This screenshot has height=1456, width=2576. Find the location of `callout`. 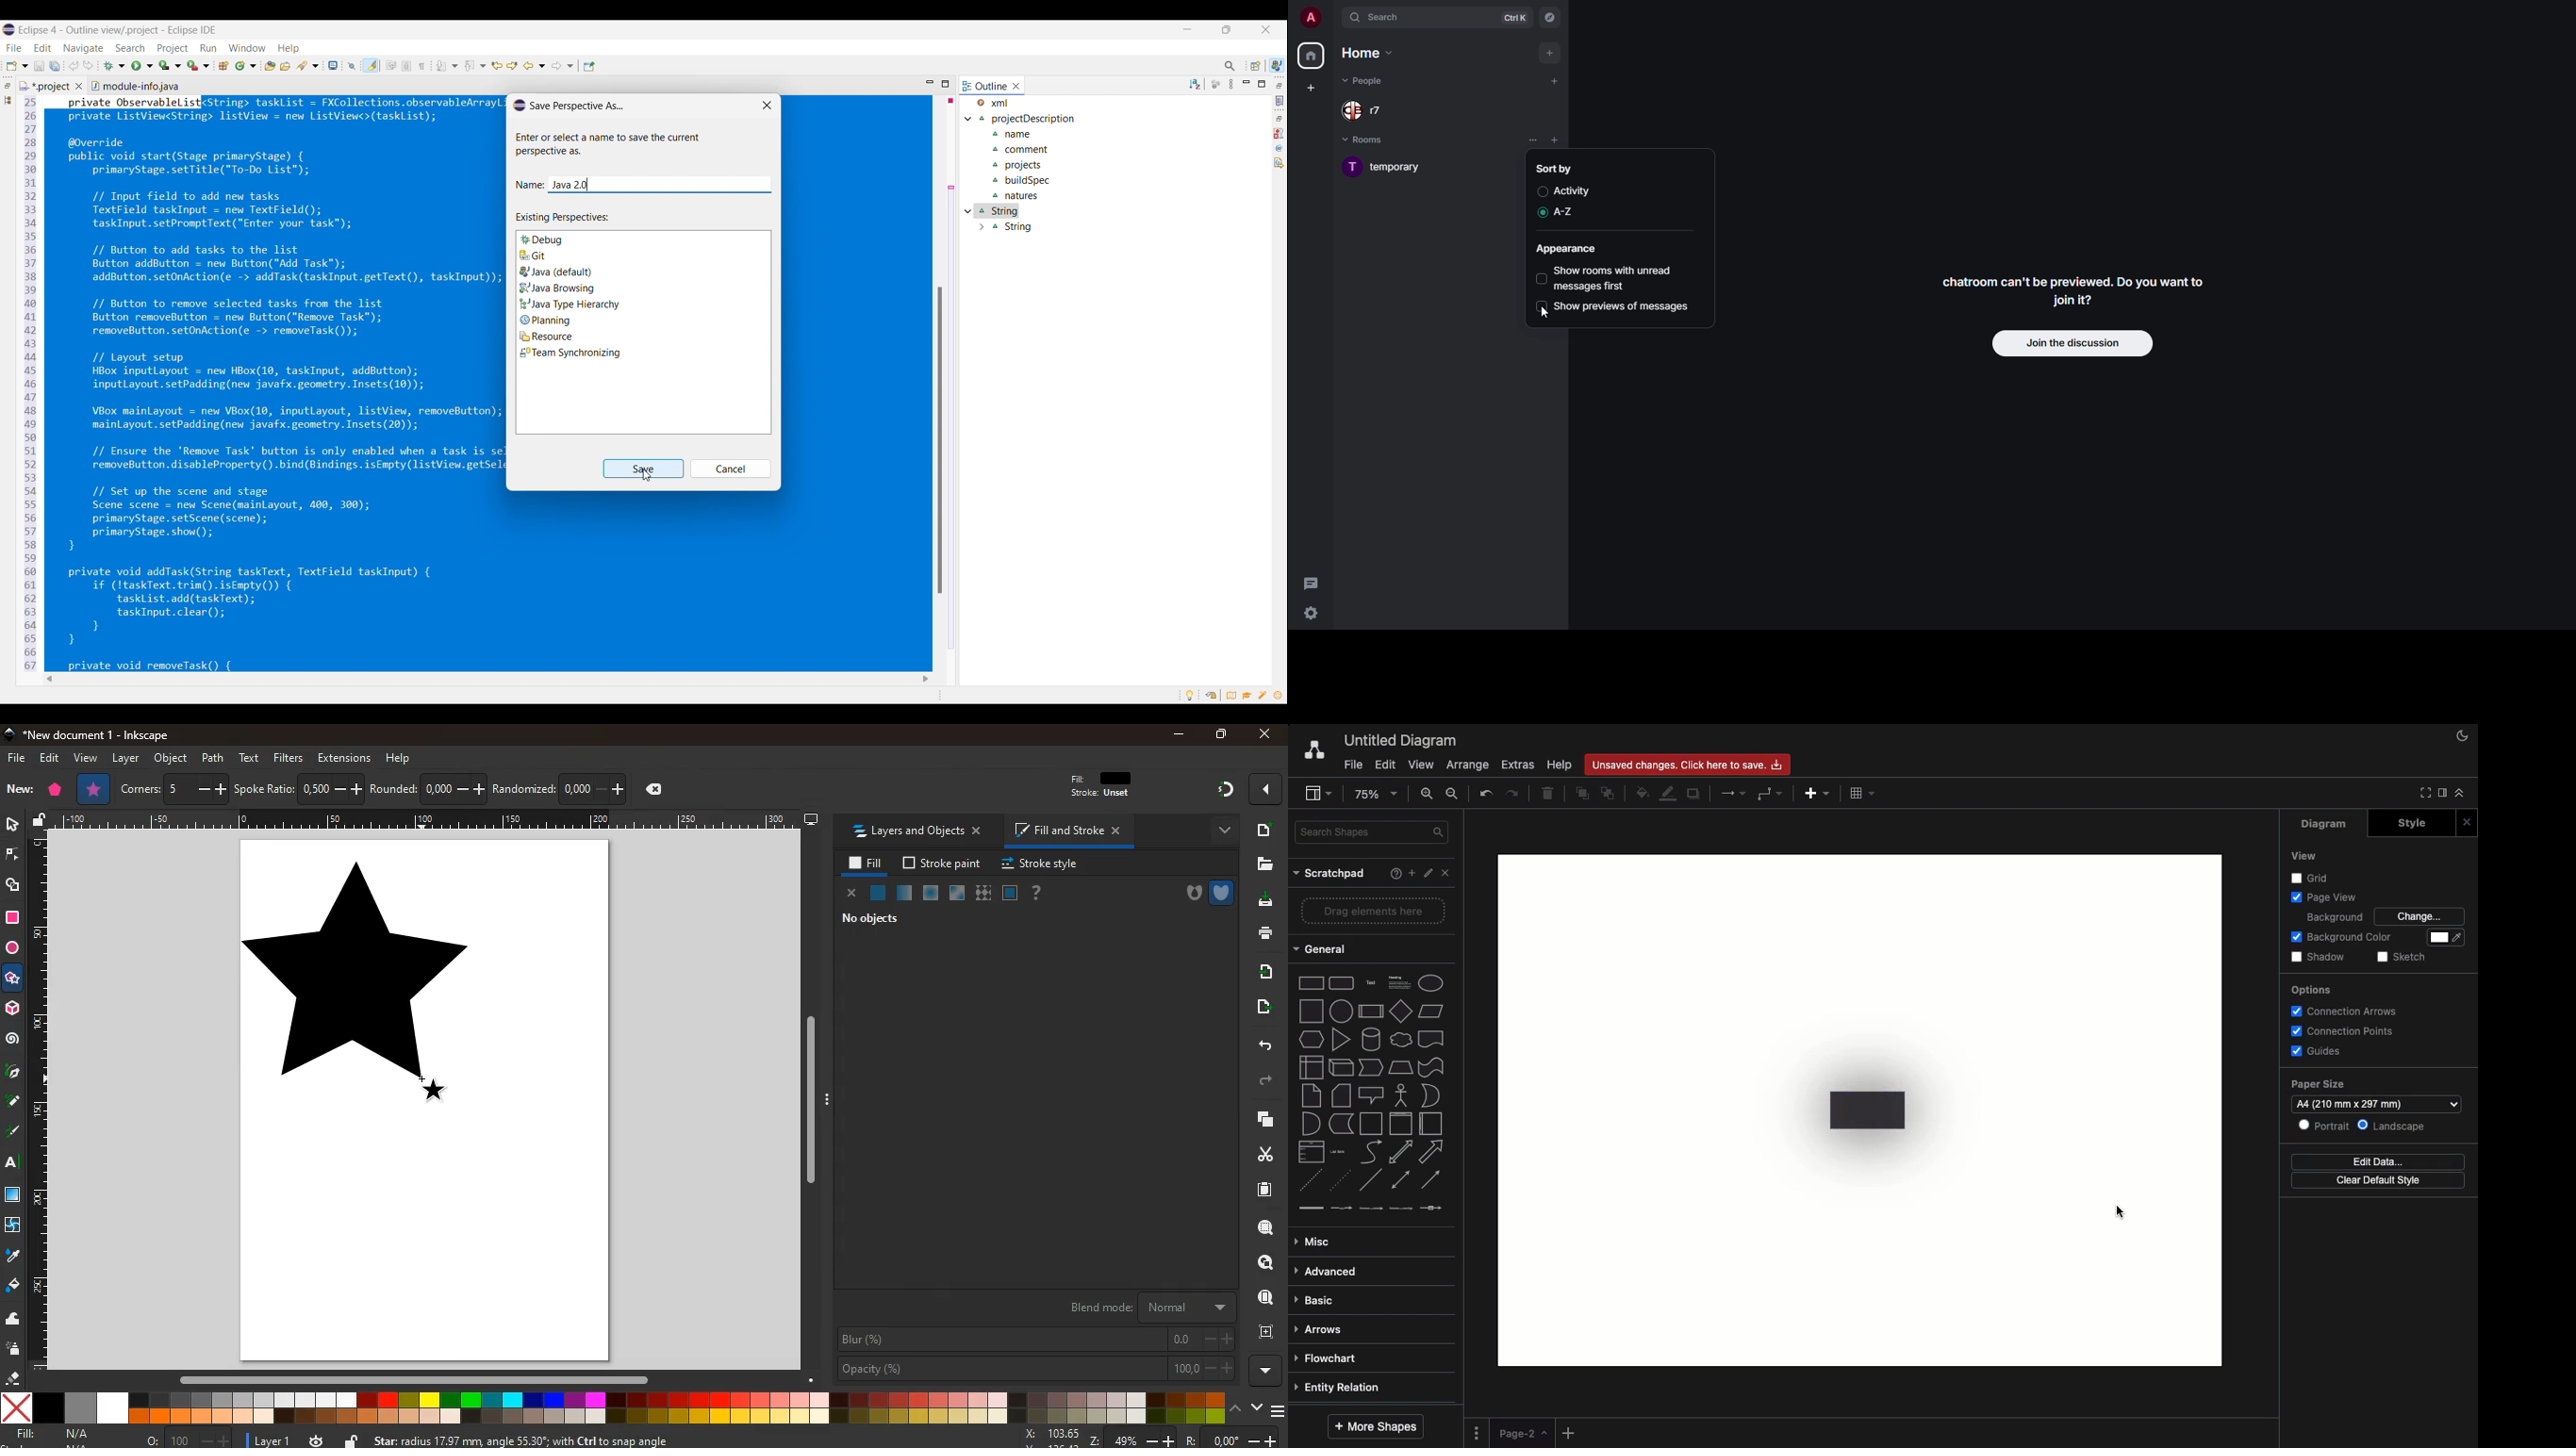

callout is located at coordinates (1372, 1094).